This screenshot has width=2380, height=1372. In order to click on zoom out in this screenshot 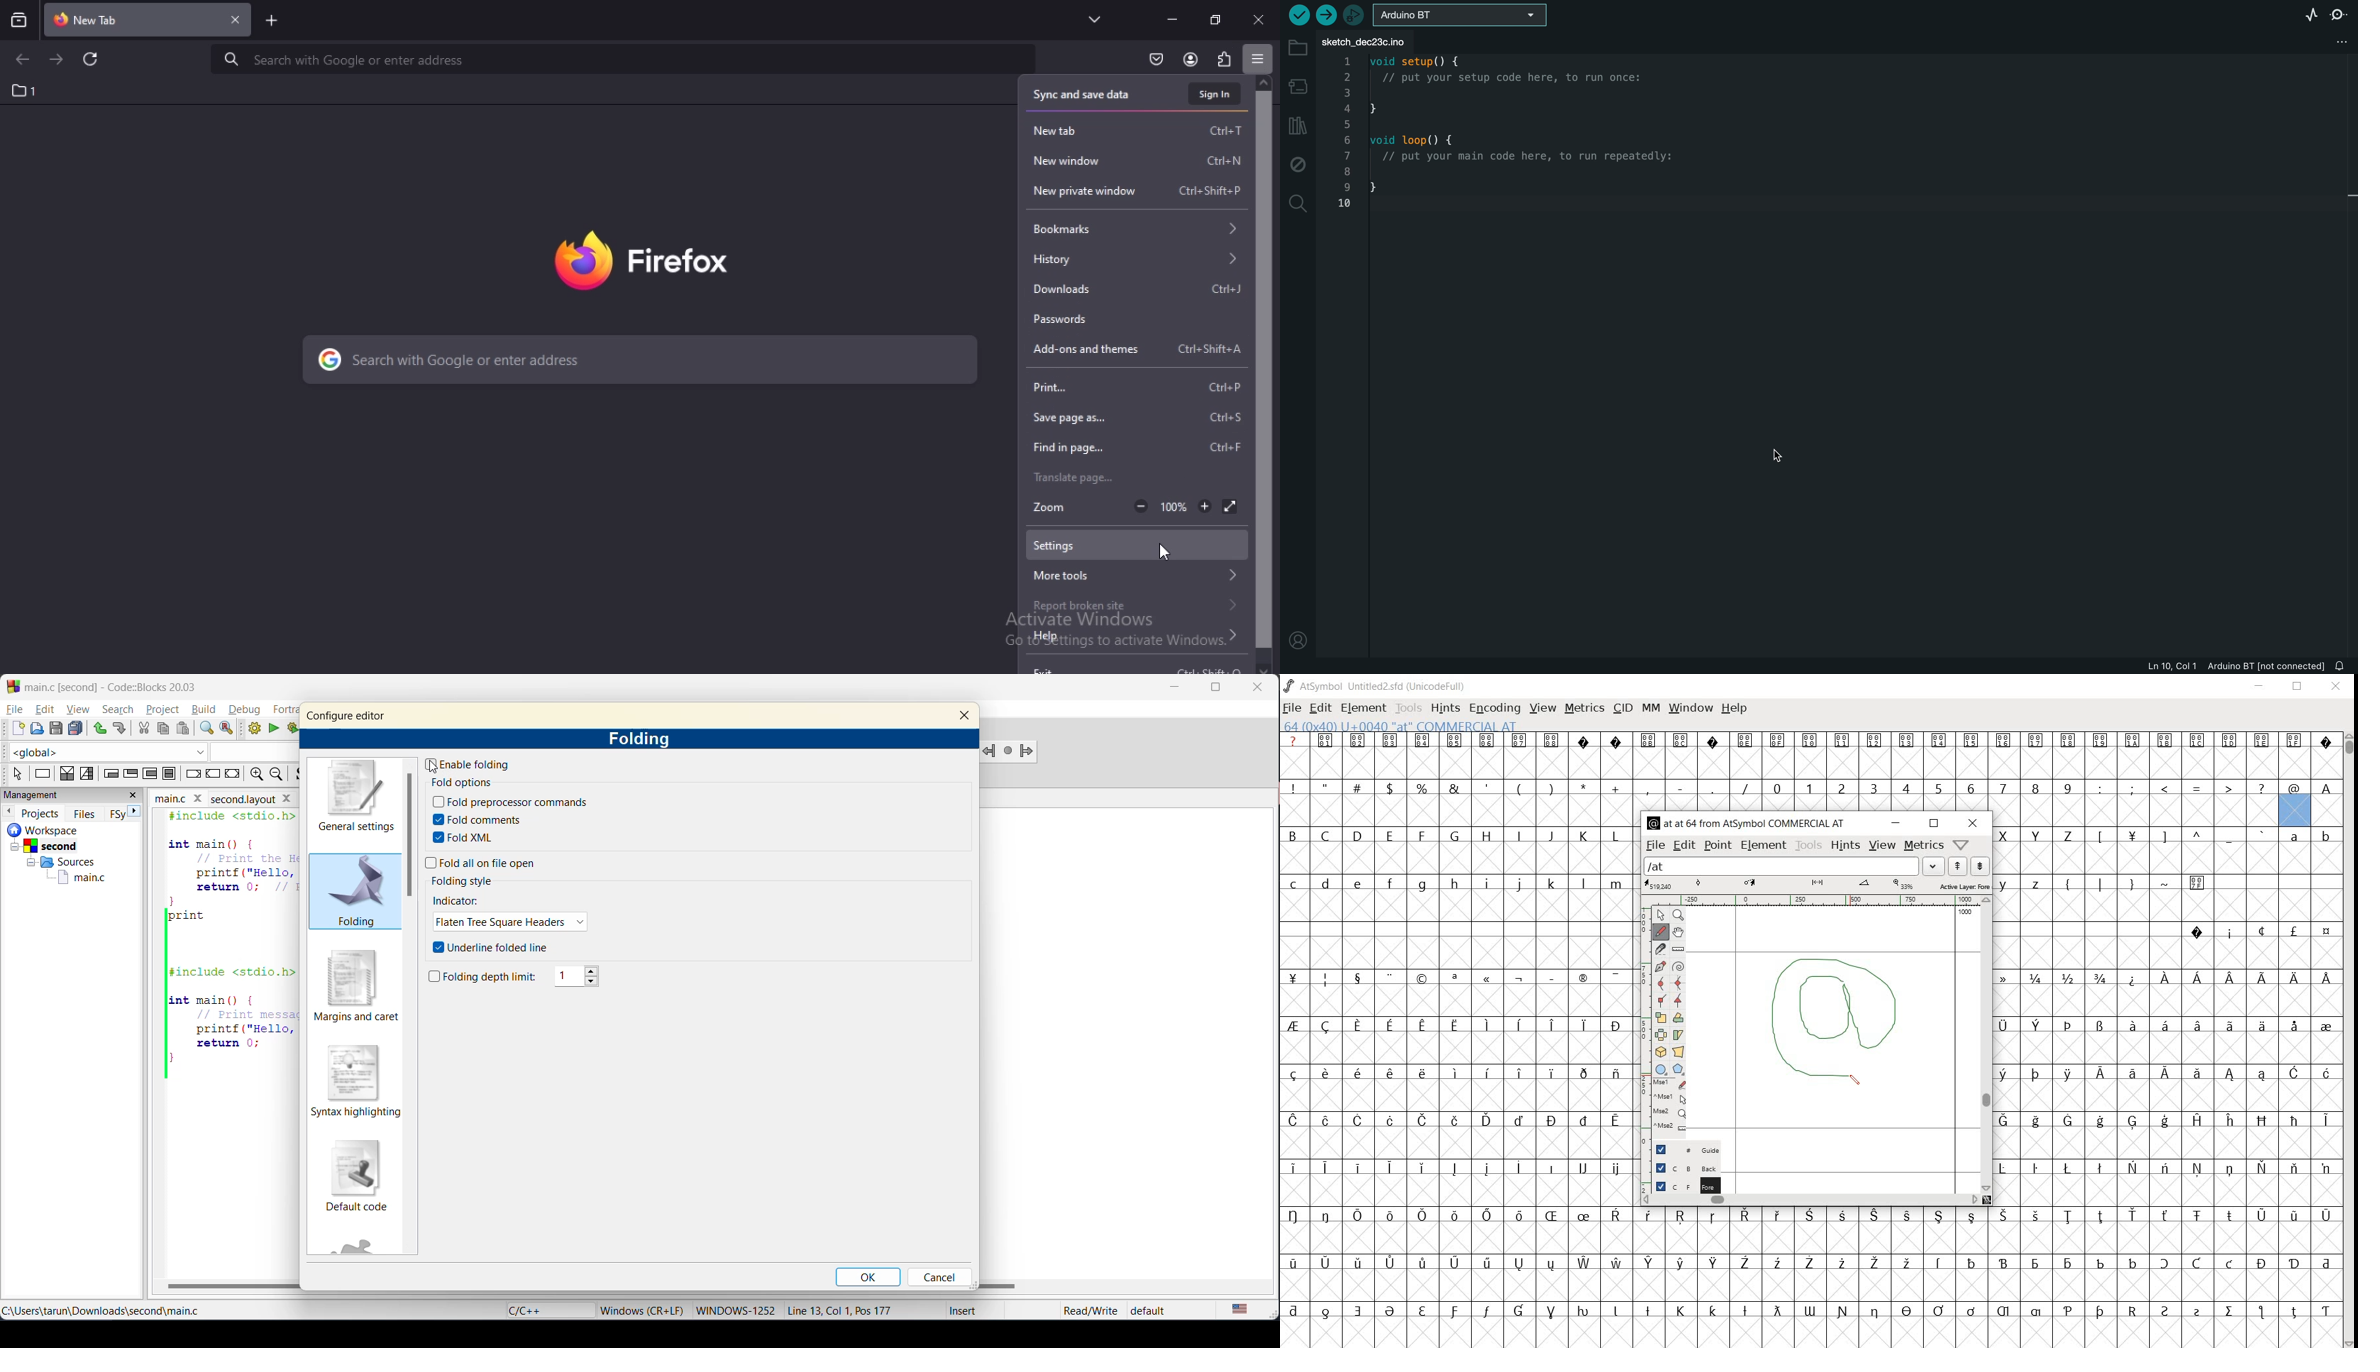, I will do `click(1139, 506)`.